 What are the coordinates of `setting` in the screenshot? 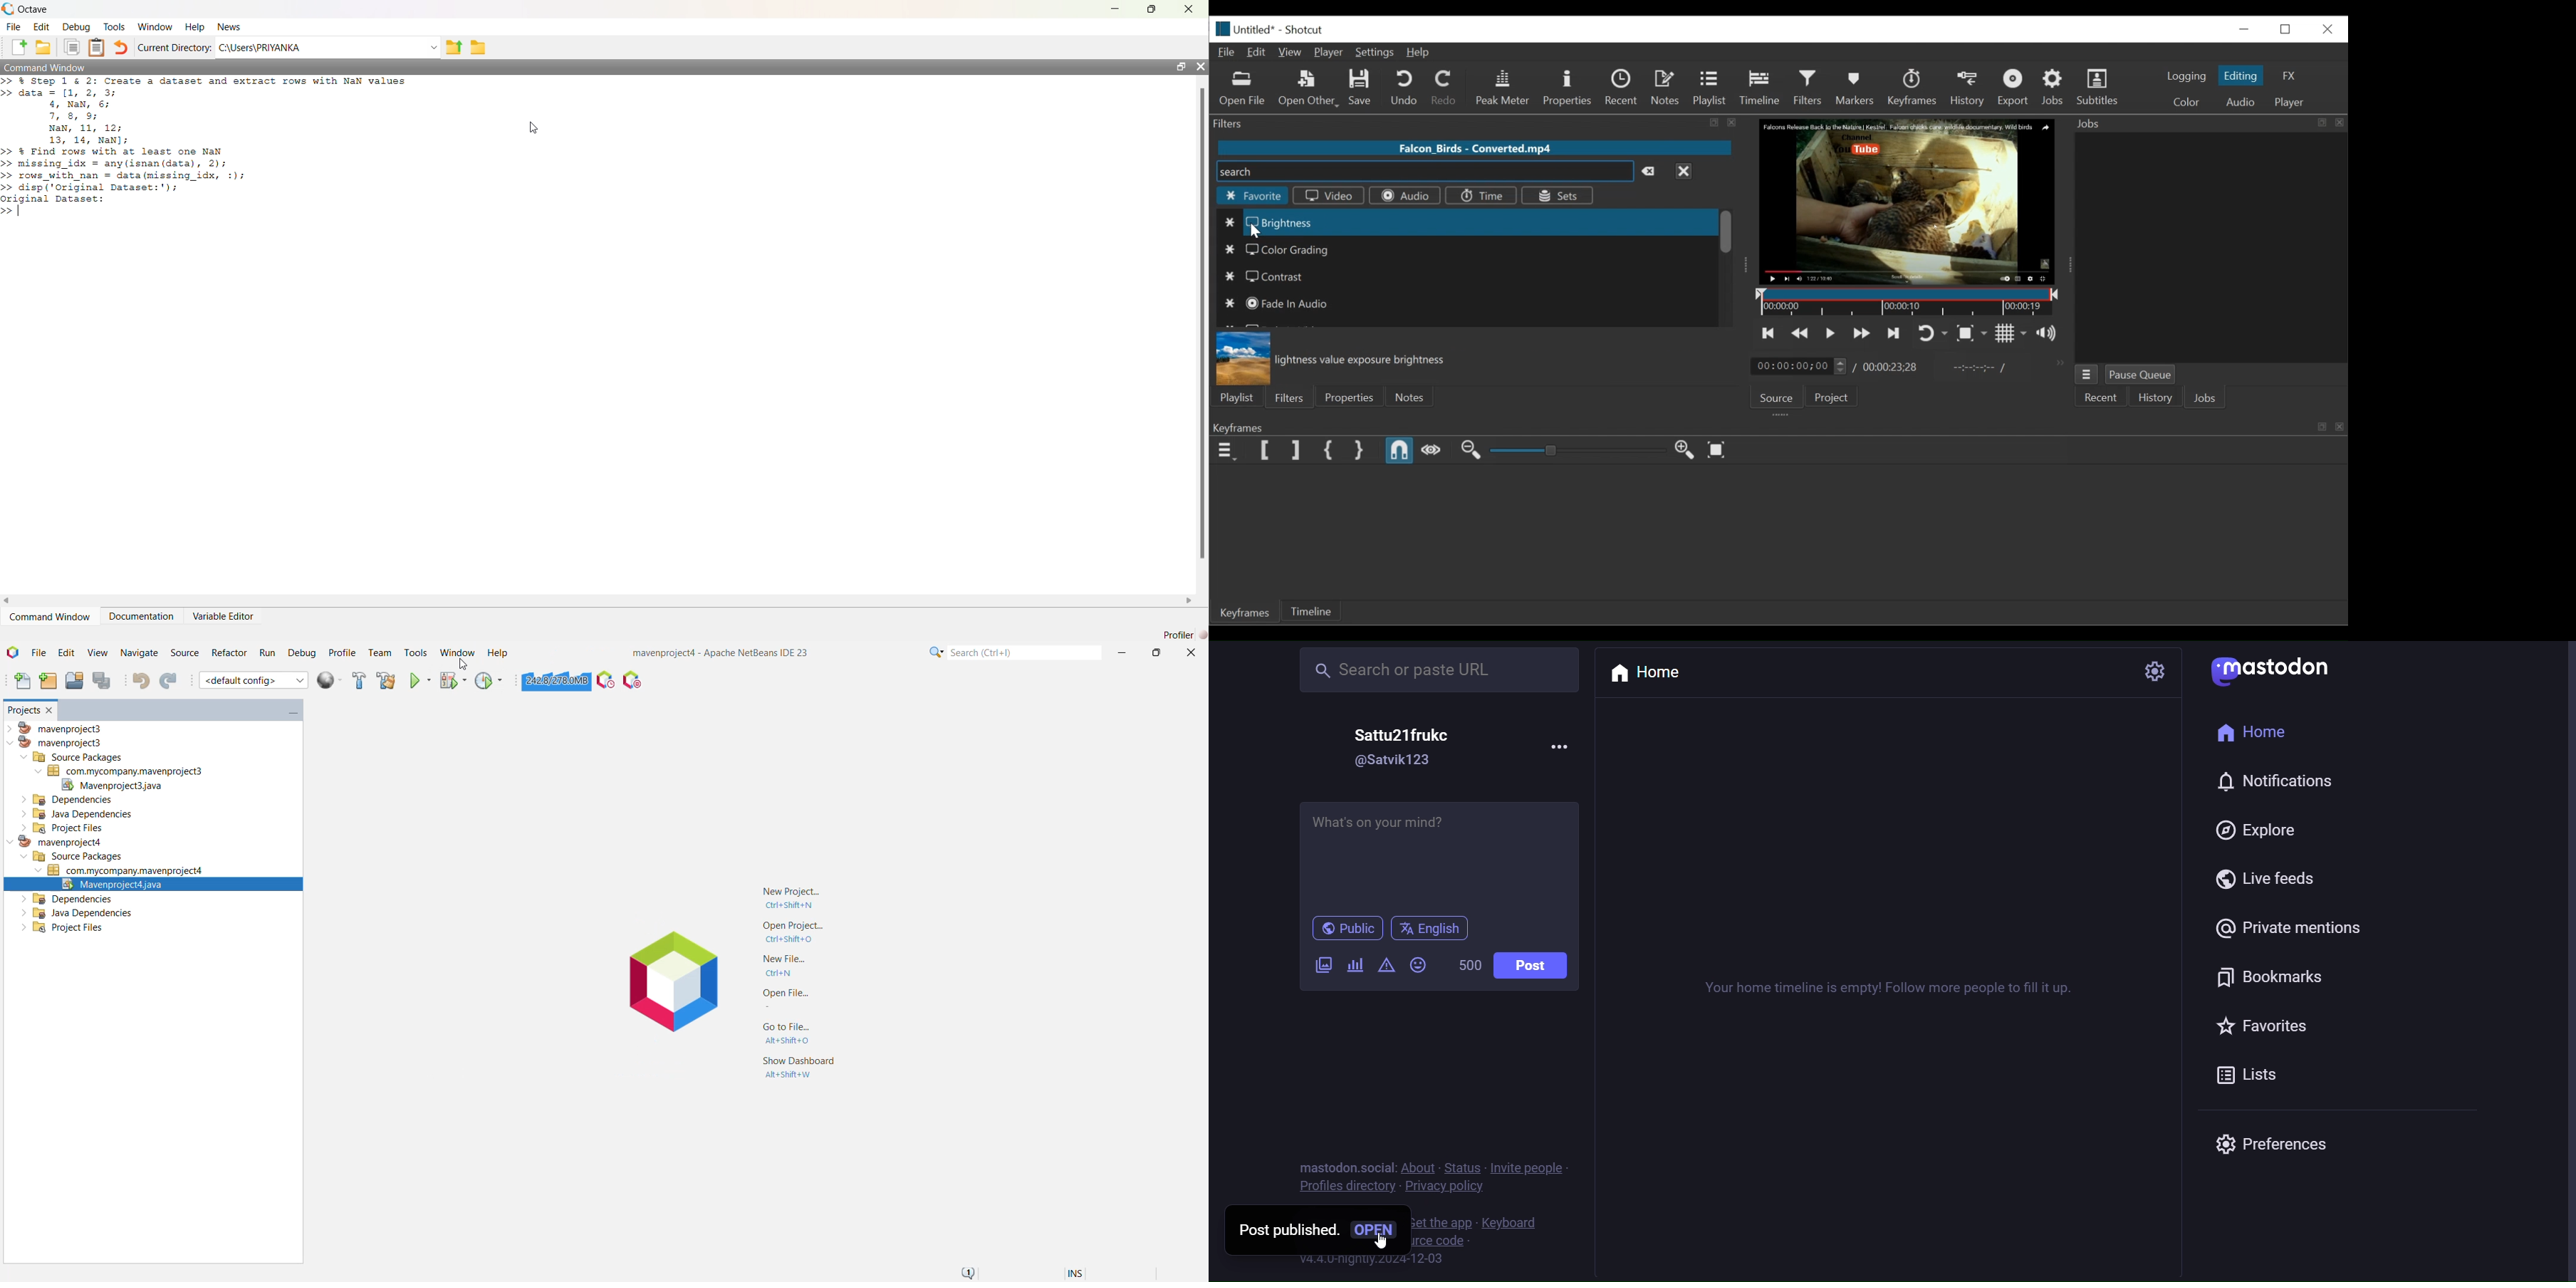 It's located at (2153, 674).